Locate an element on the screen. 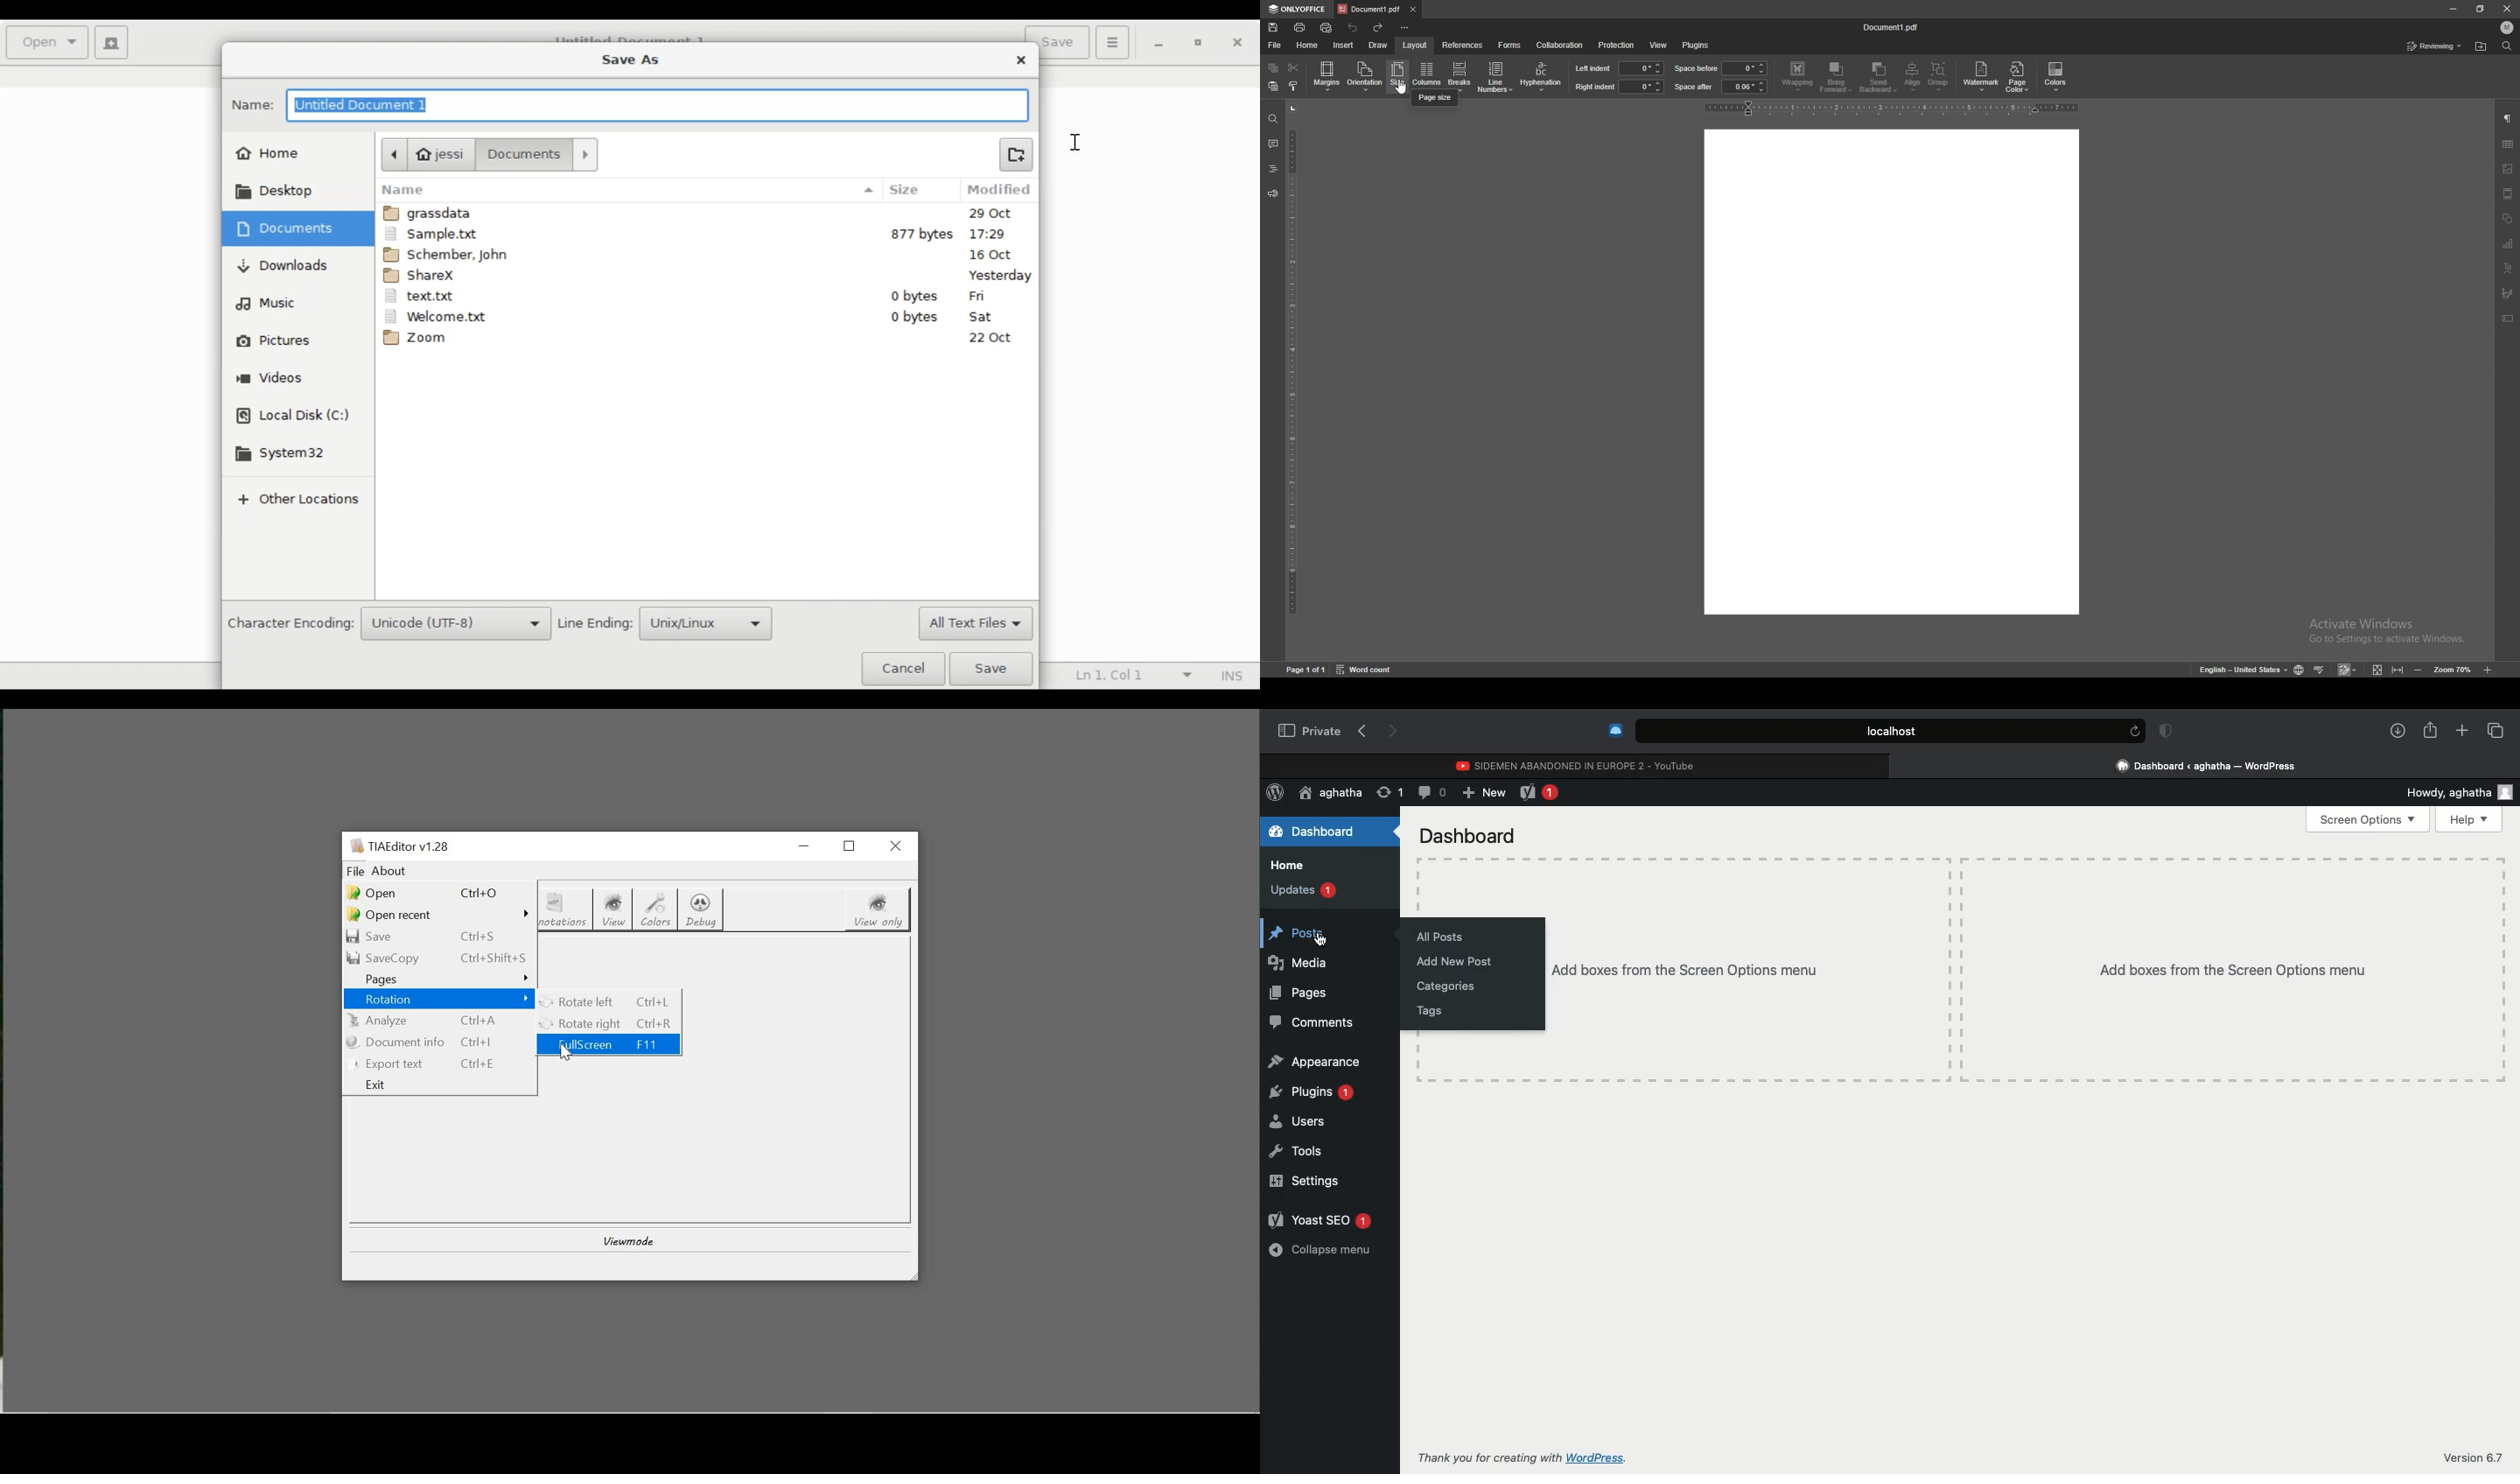 The width and height of the screenshot is (2520, 1484). headings is located at coordinates (1272, 169).